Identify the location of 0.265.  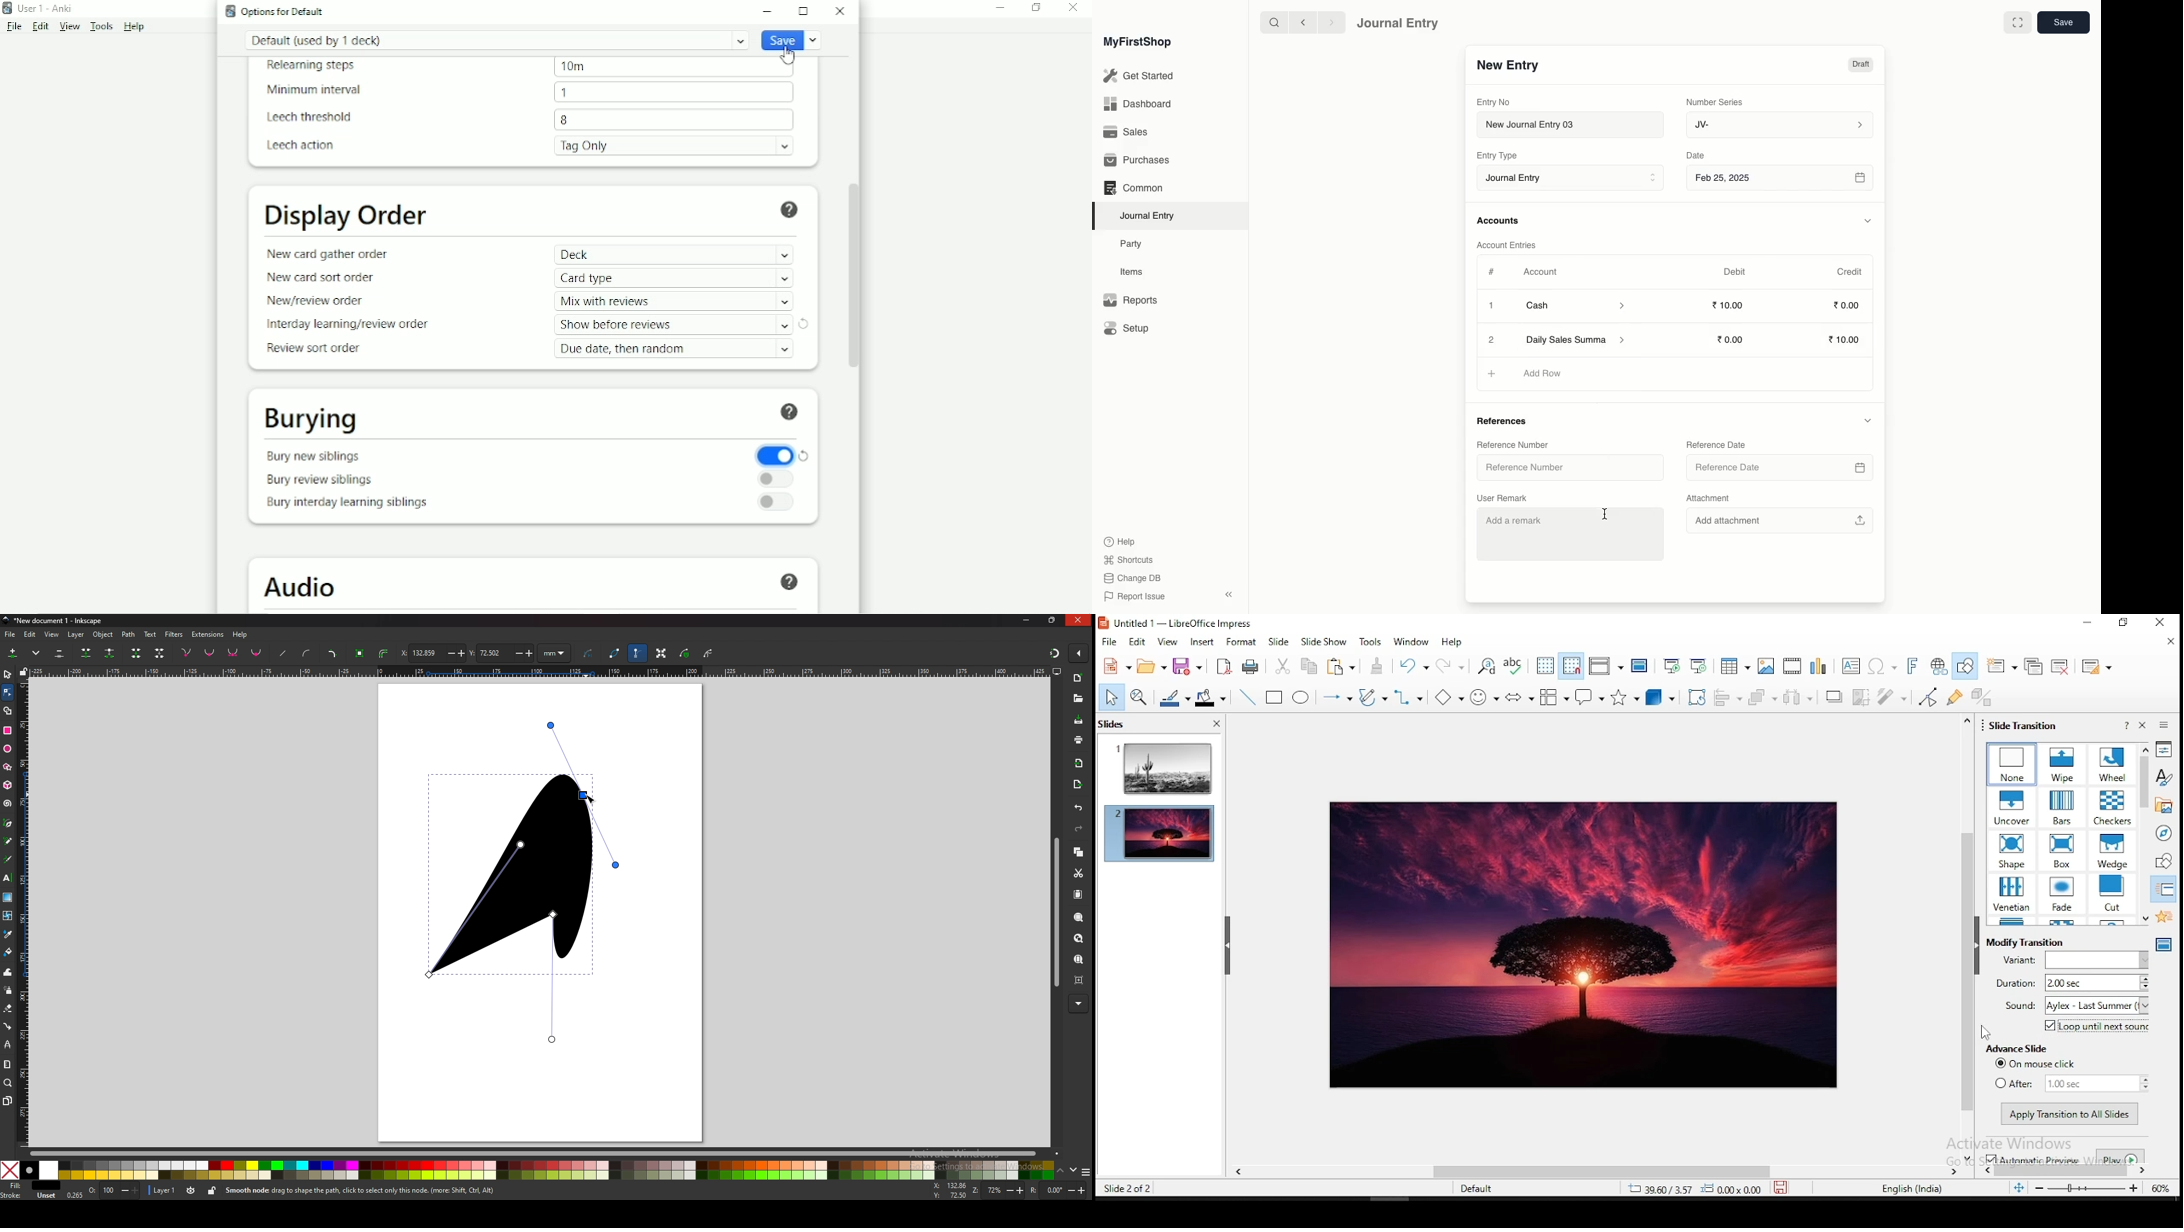
(74, 1195).